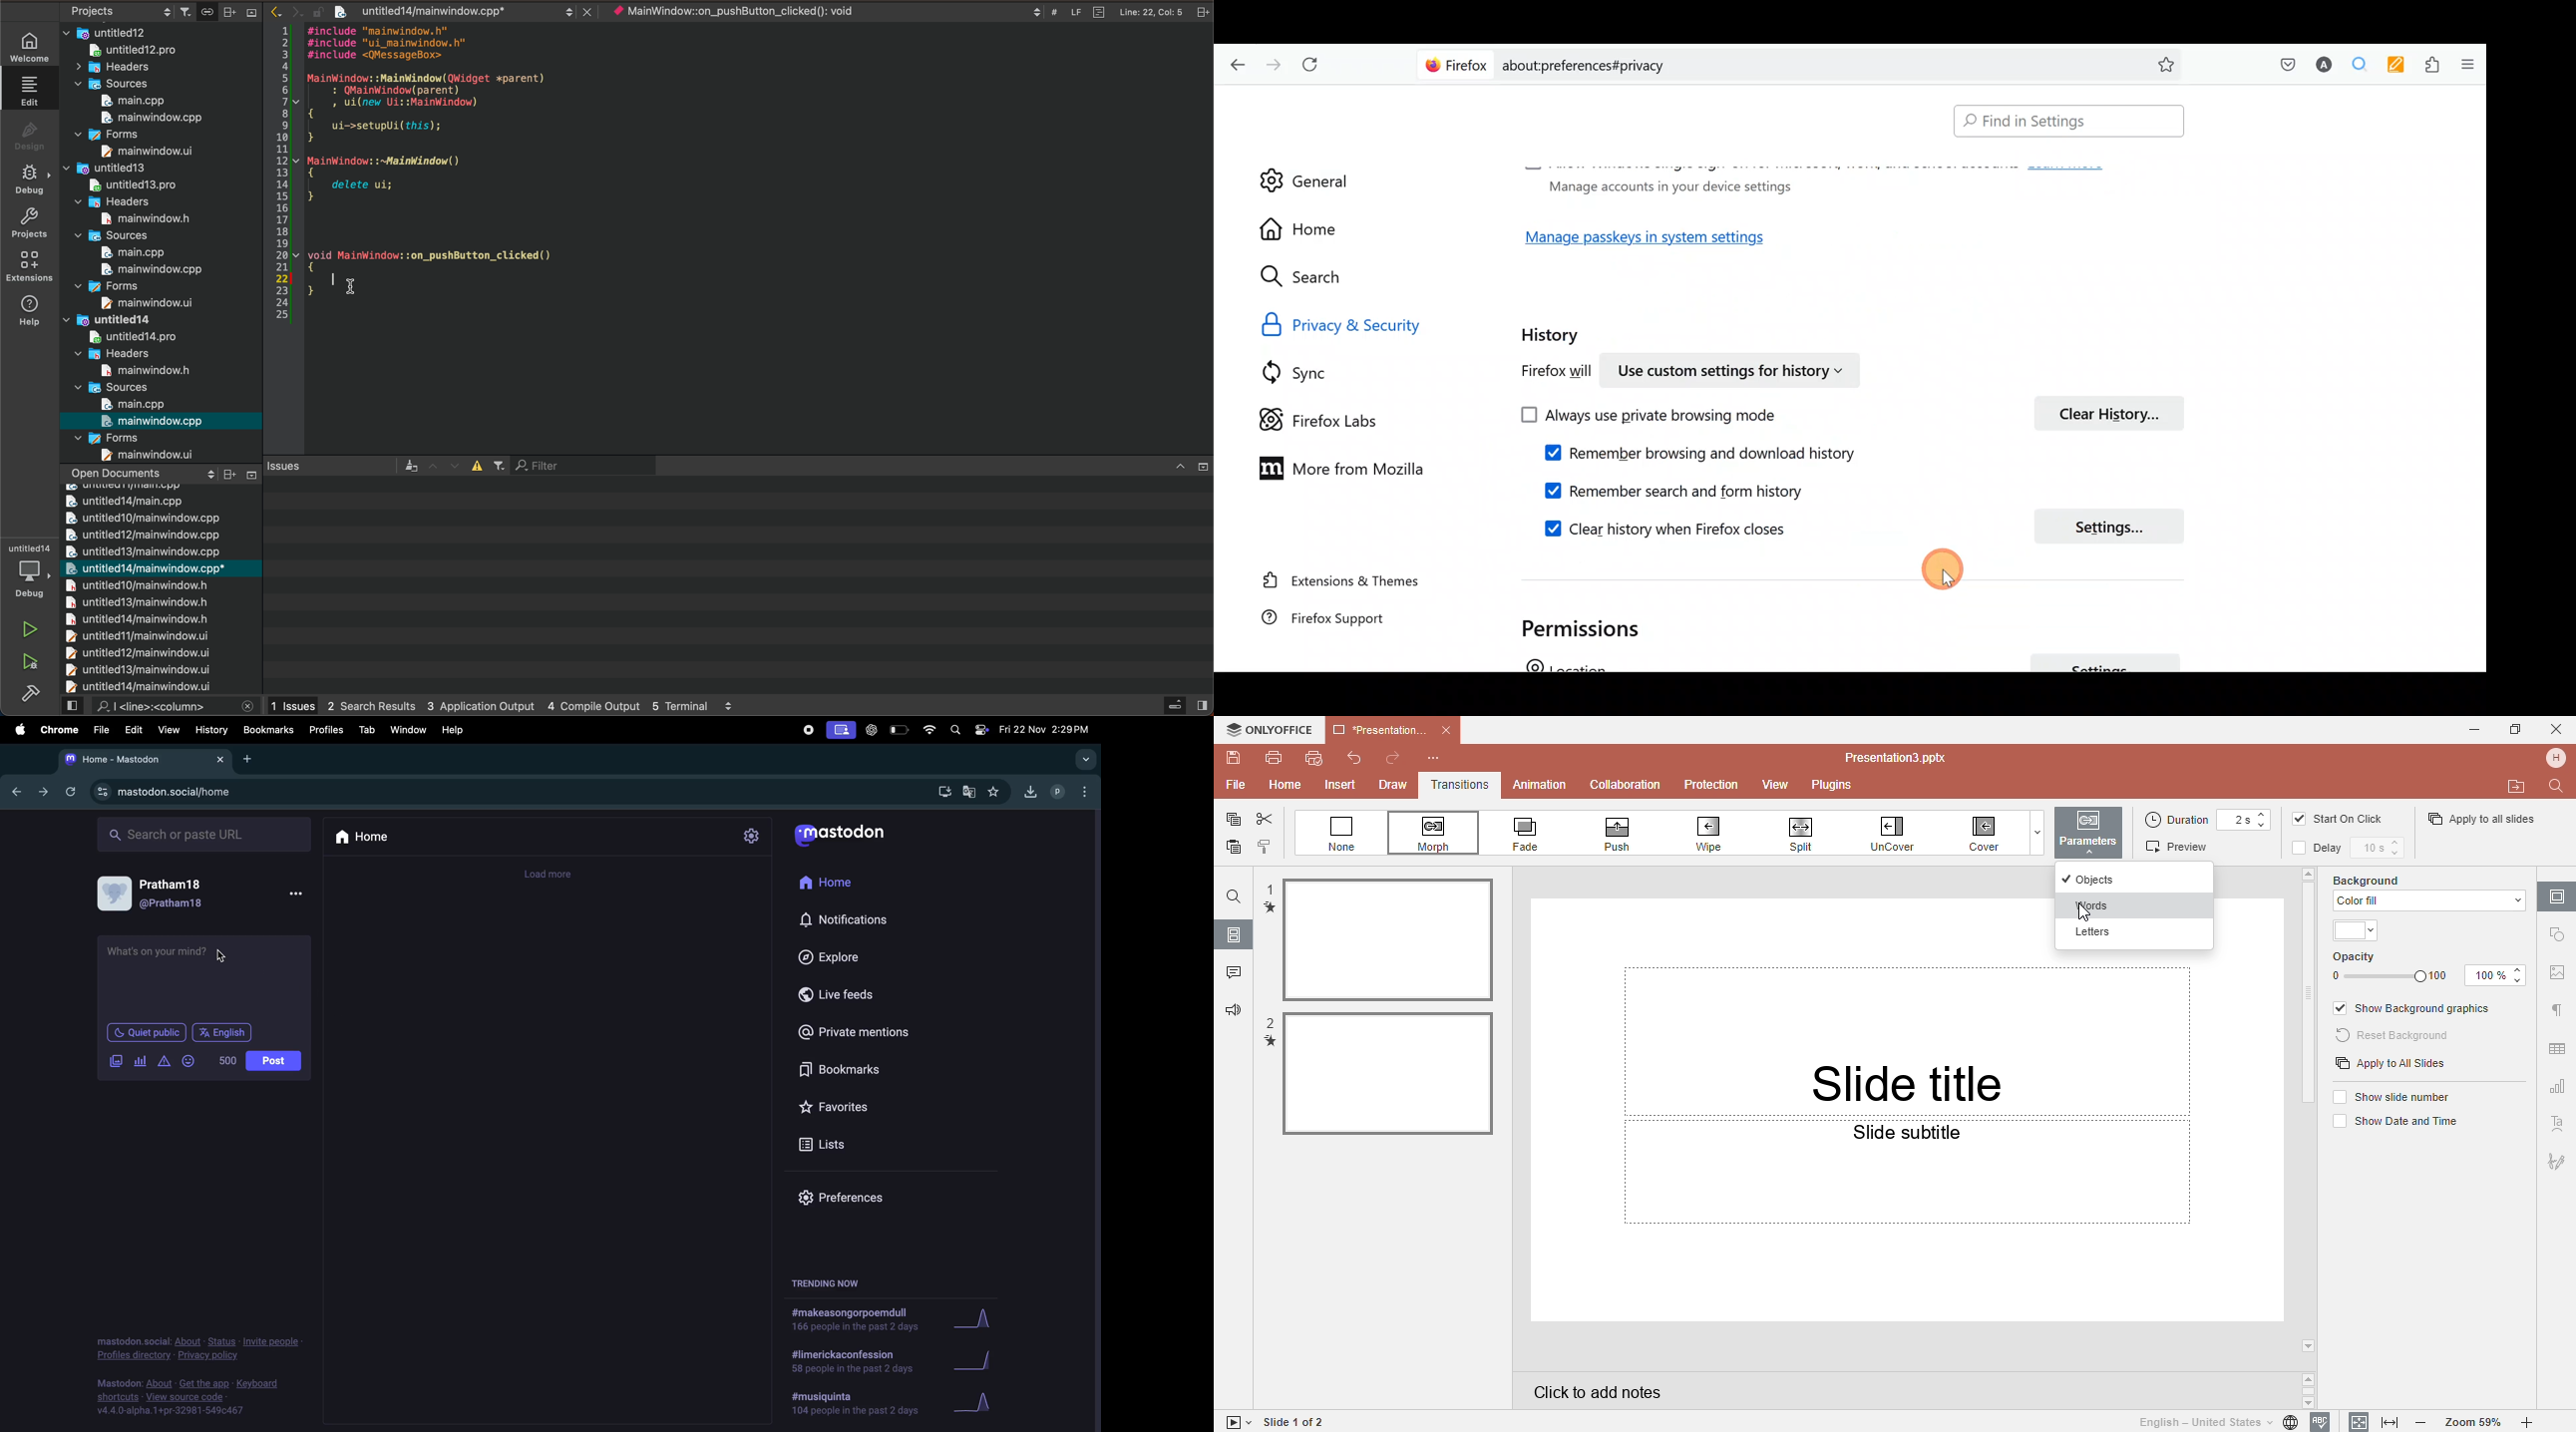  I want to click on Fit to width, so click(2392, 1423).